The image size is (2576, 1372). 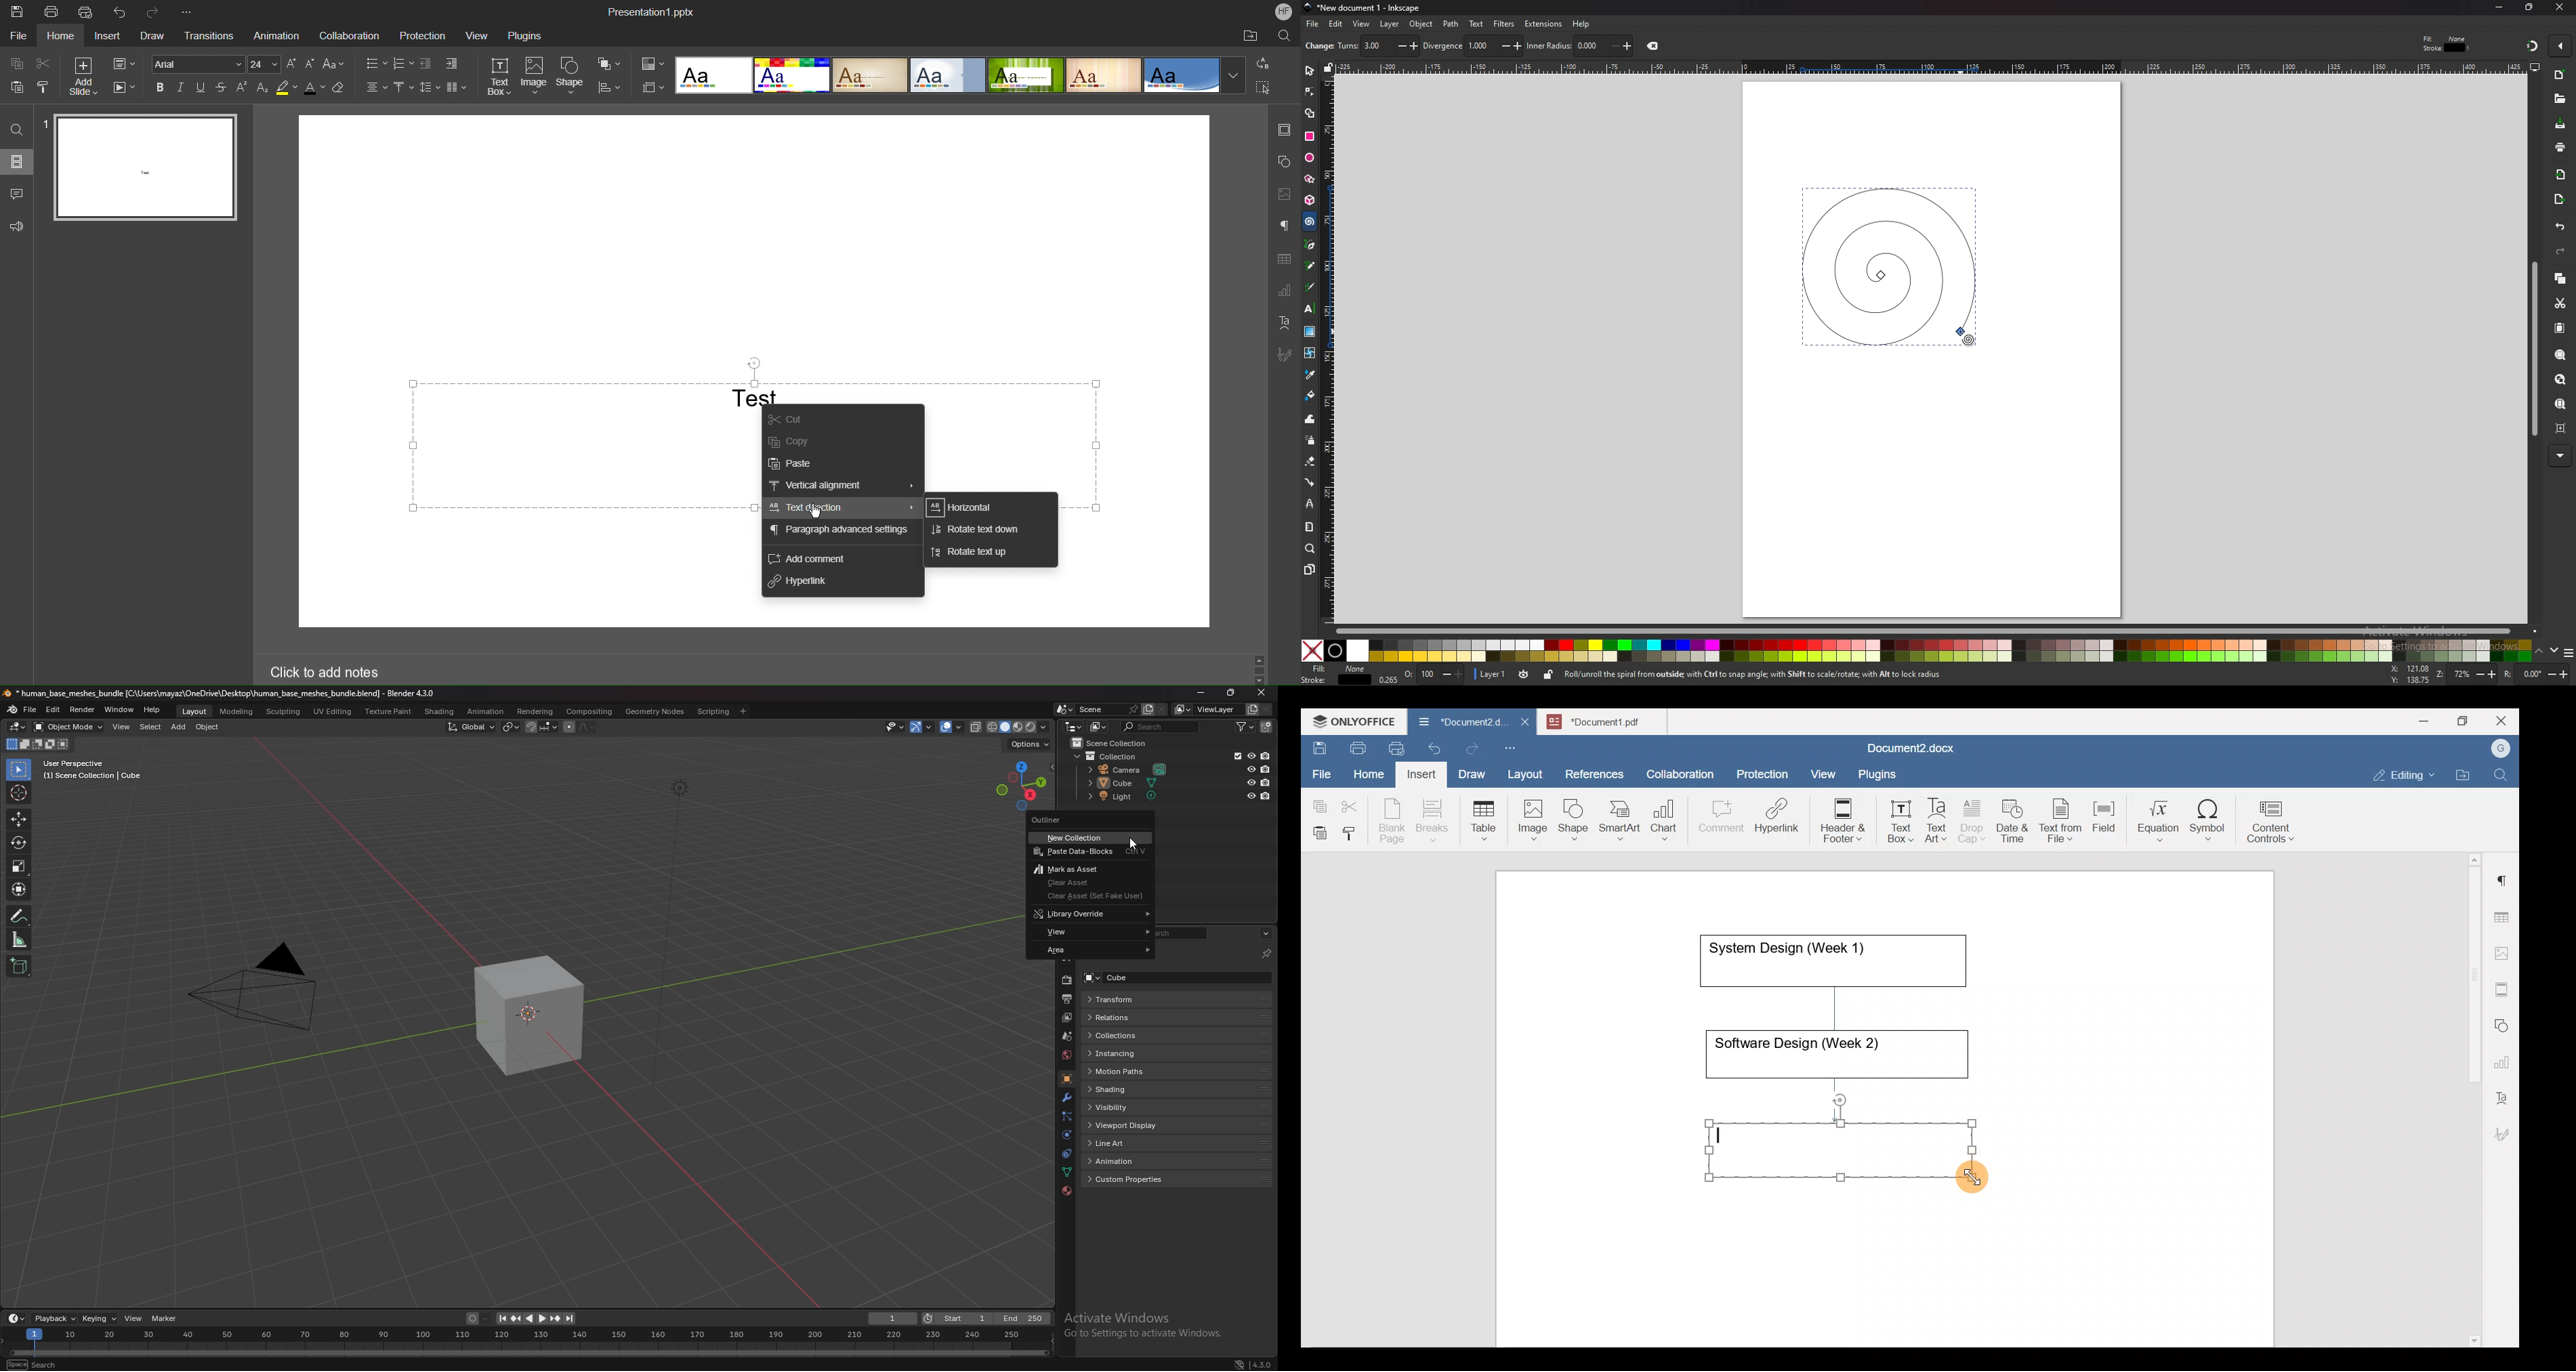 I want to click on toggle current layer visibility, so click(x=1525, y=674).